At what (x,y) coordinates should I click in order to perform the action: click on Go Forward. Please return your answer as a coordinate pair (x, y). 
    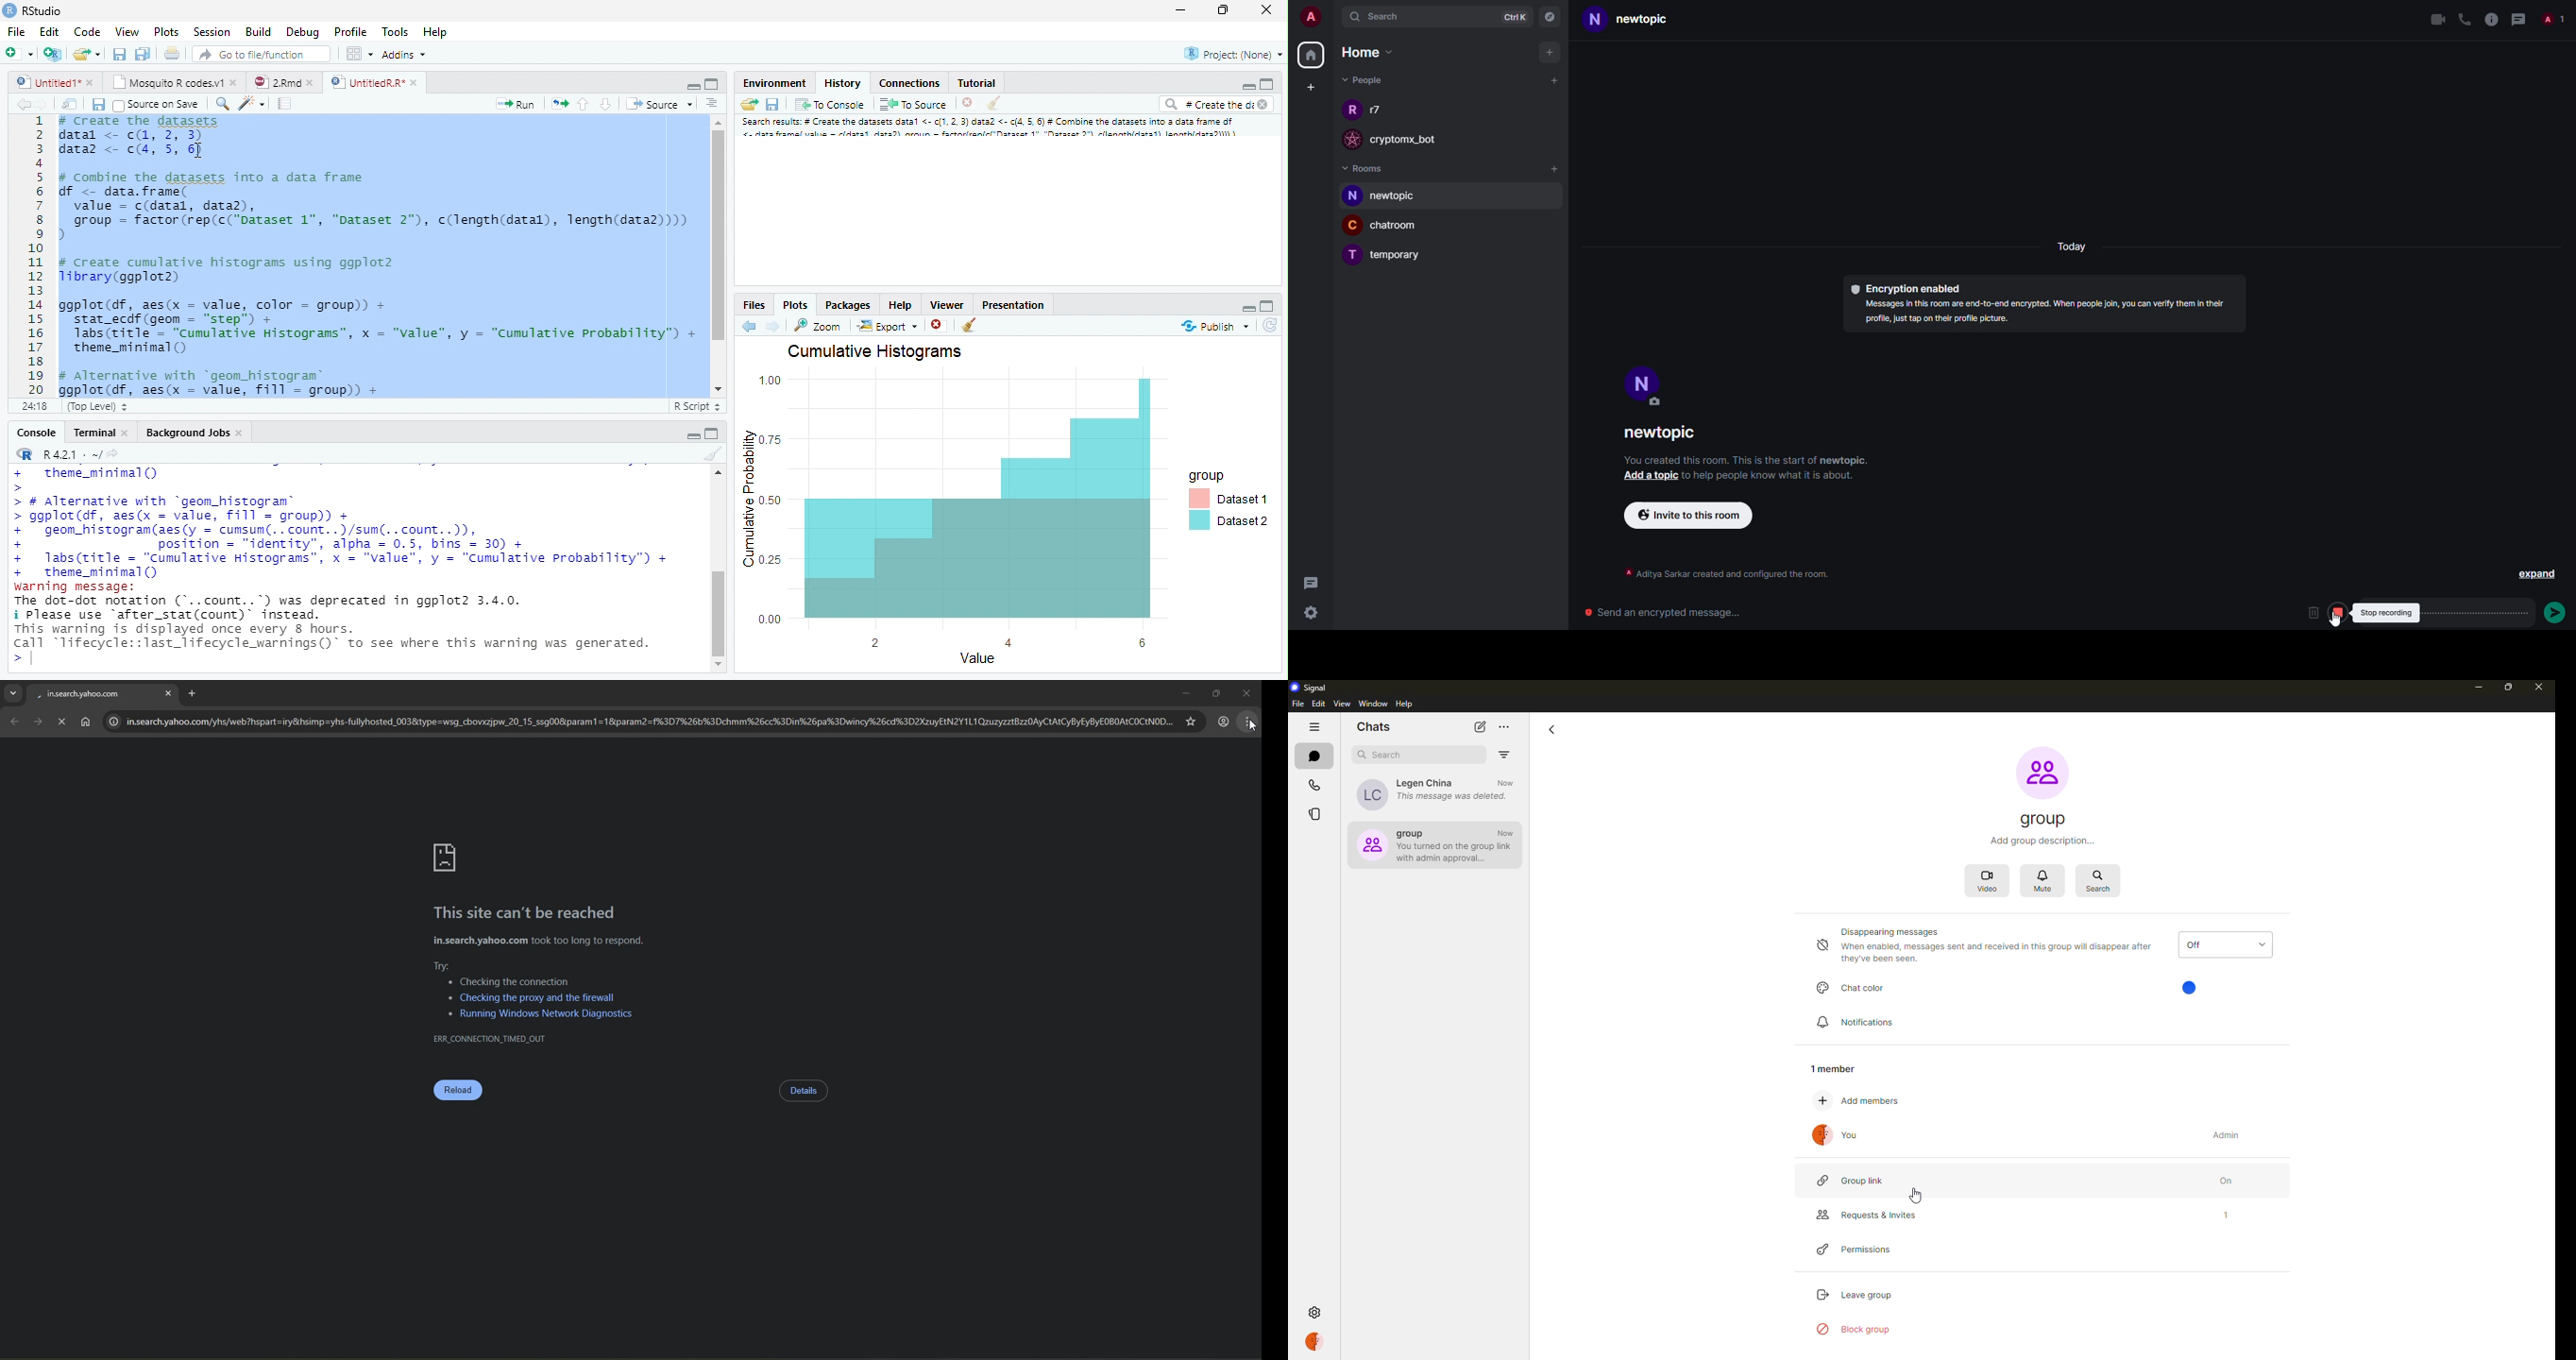
    Looking at the image, I should click on (37, 721).